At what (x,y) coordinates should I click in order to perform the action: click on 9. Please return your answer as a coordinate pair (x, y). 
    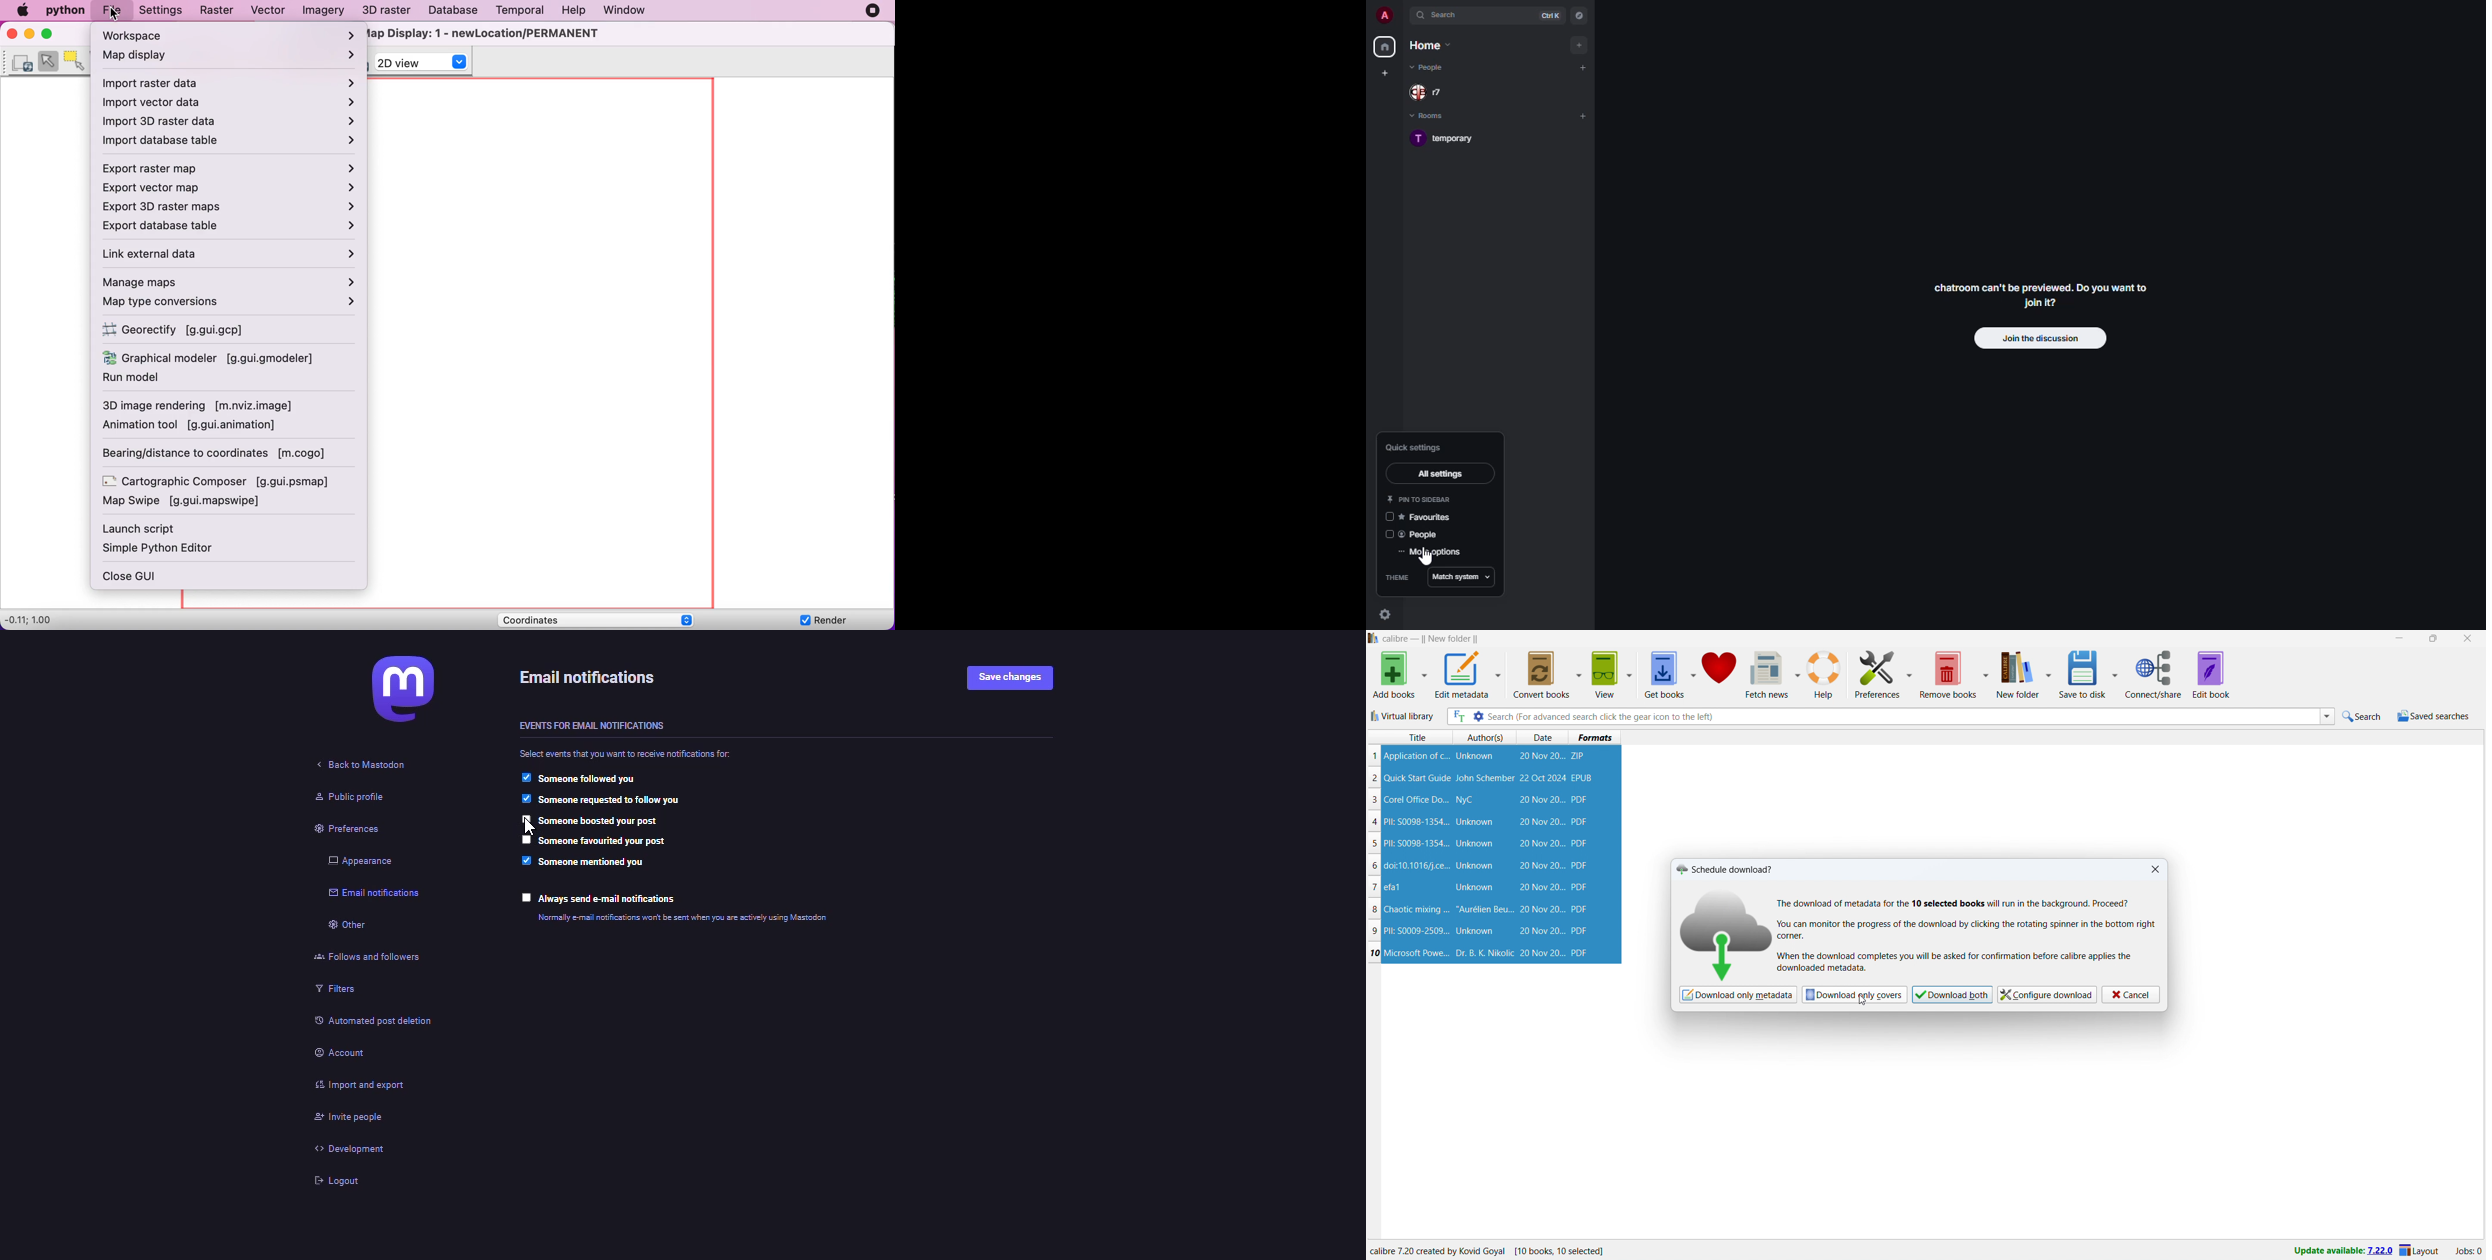
    Looking at the image, I should click on (1376, 931).